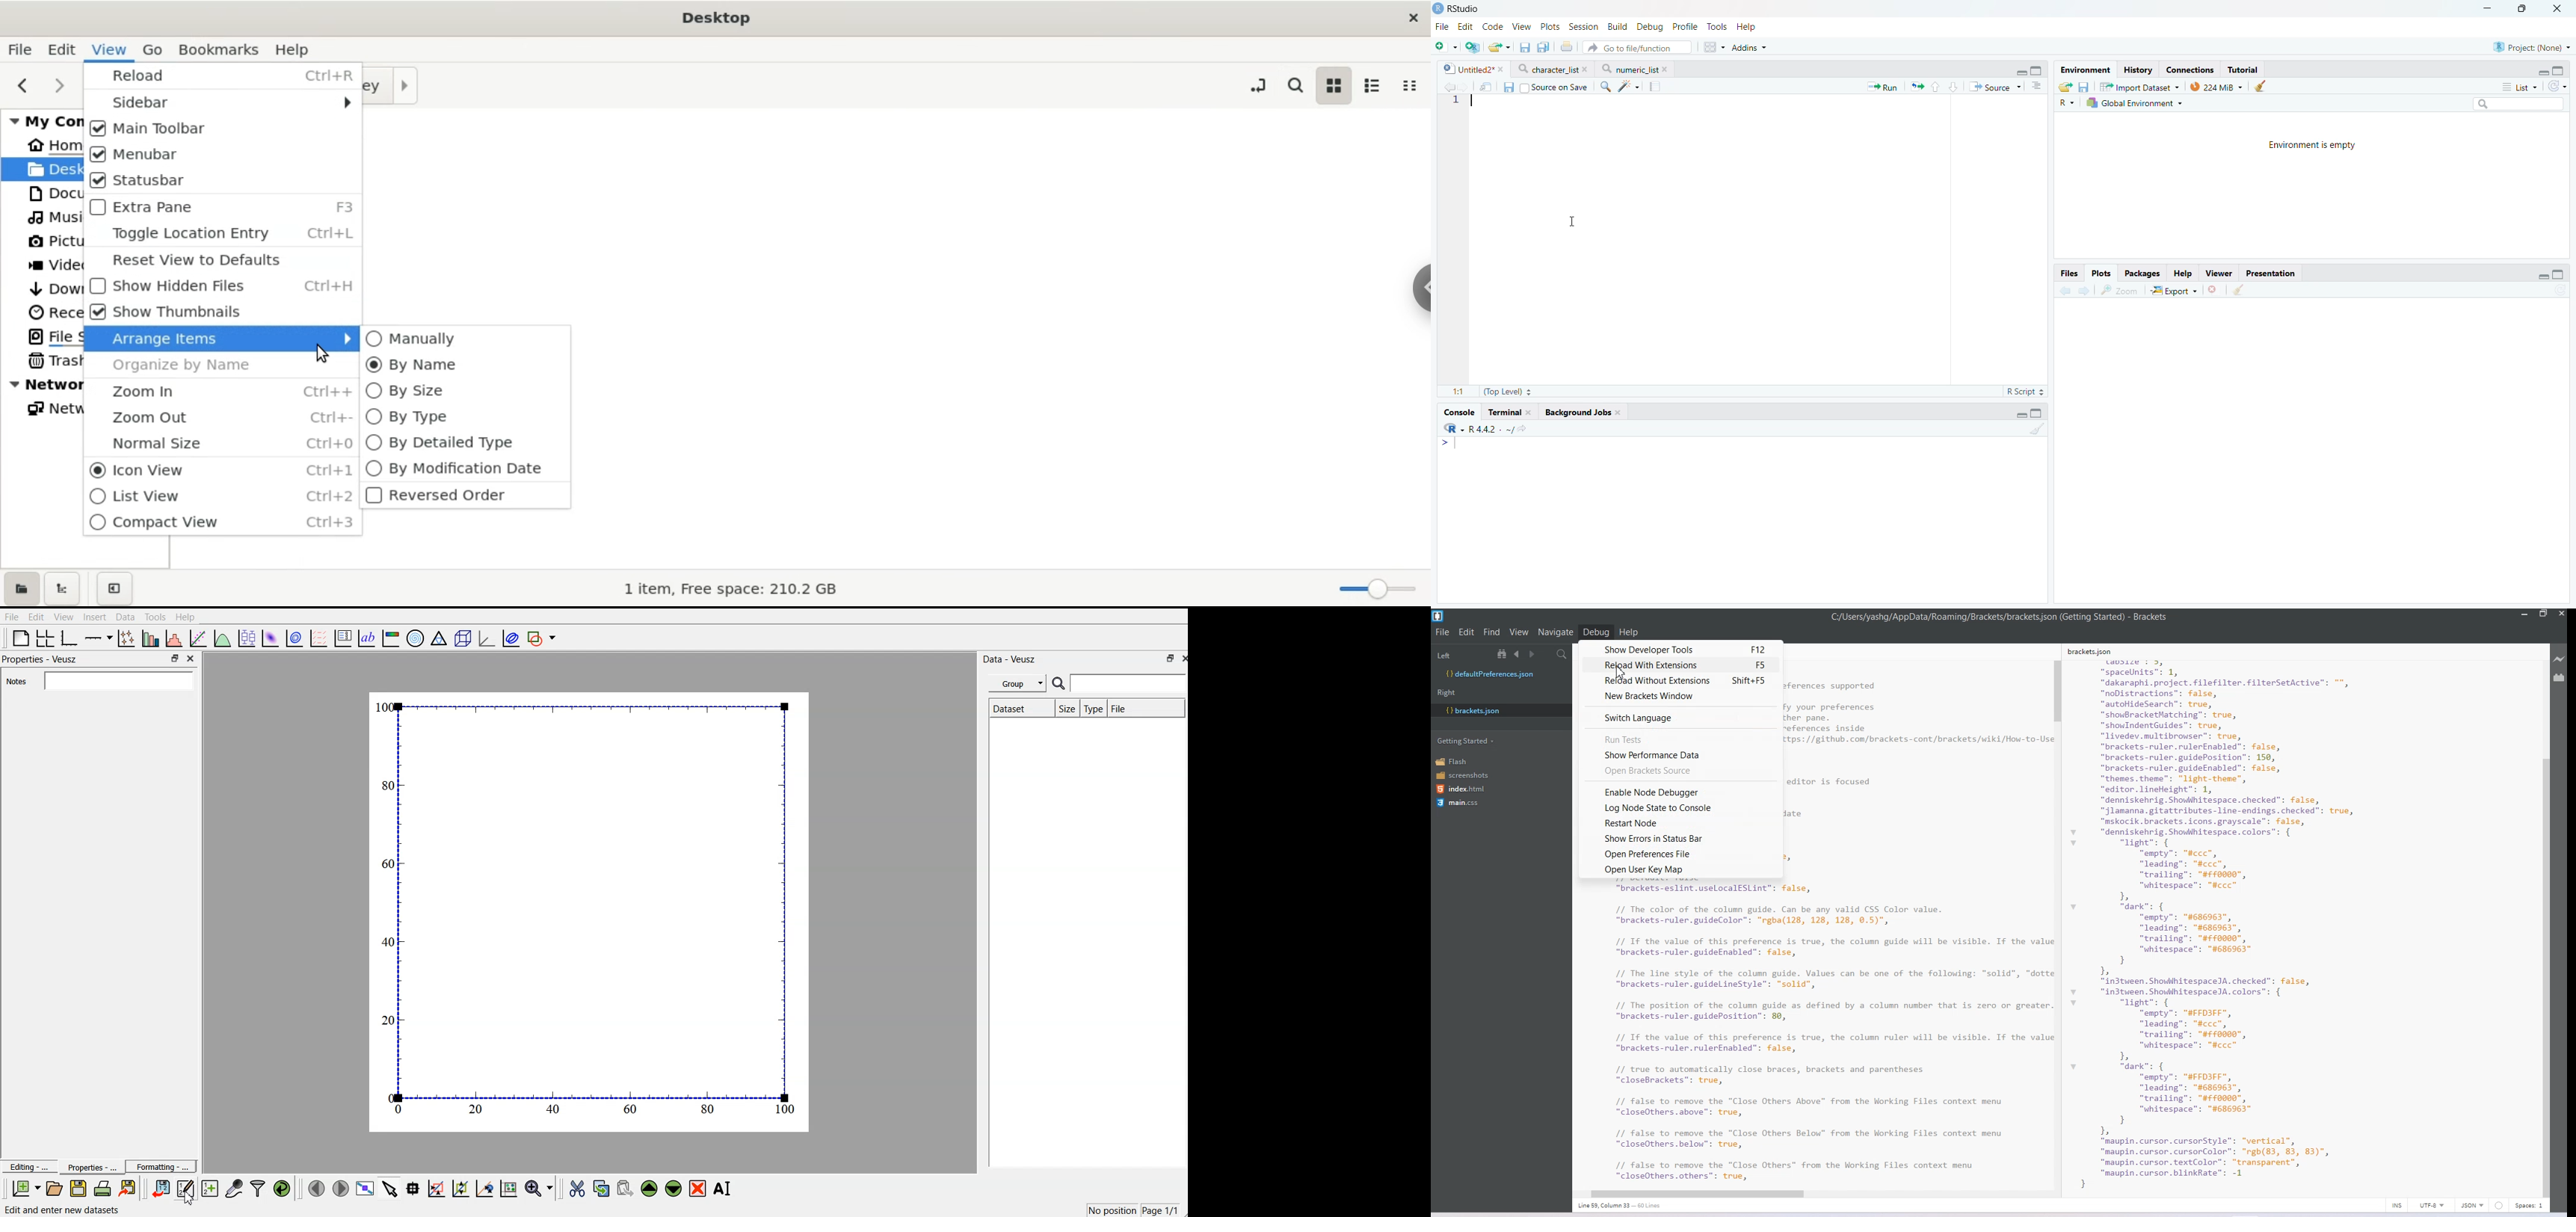 The width and height of the screenshot is (2576, 1232). What do you see at coordinates (2216, 88) in the screenshot?
I see `224M` at bounding box center [2216, 88].